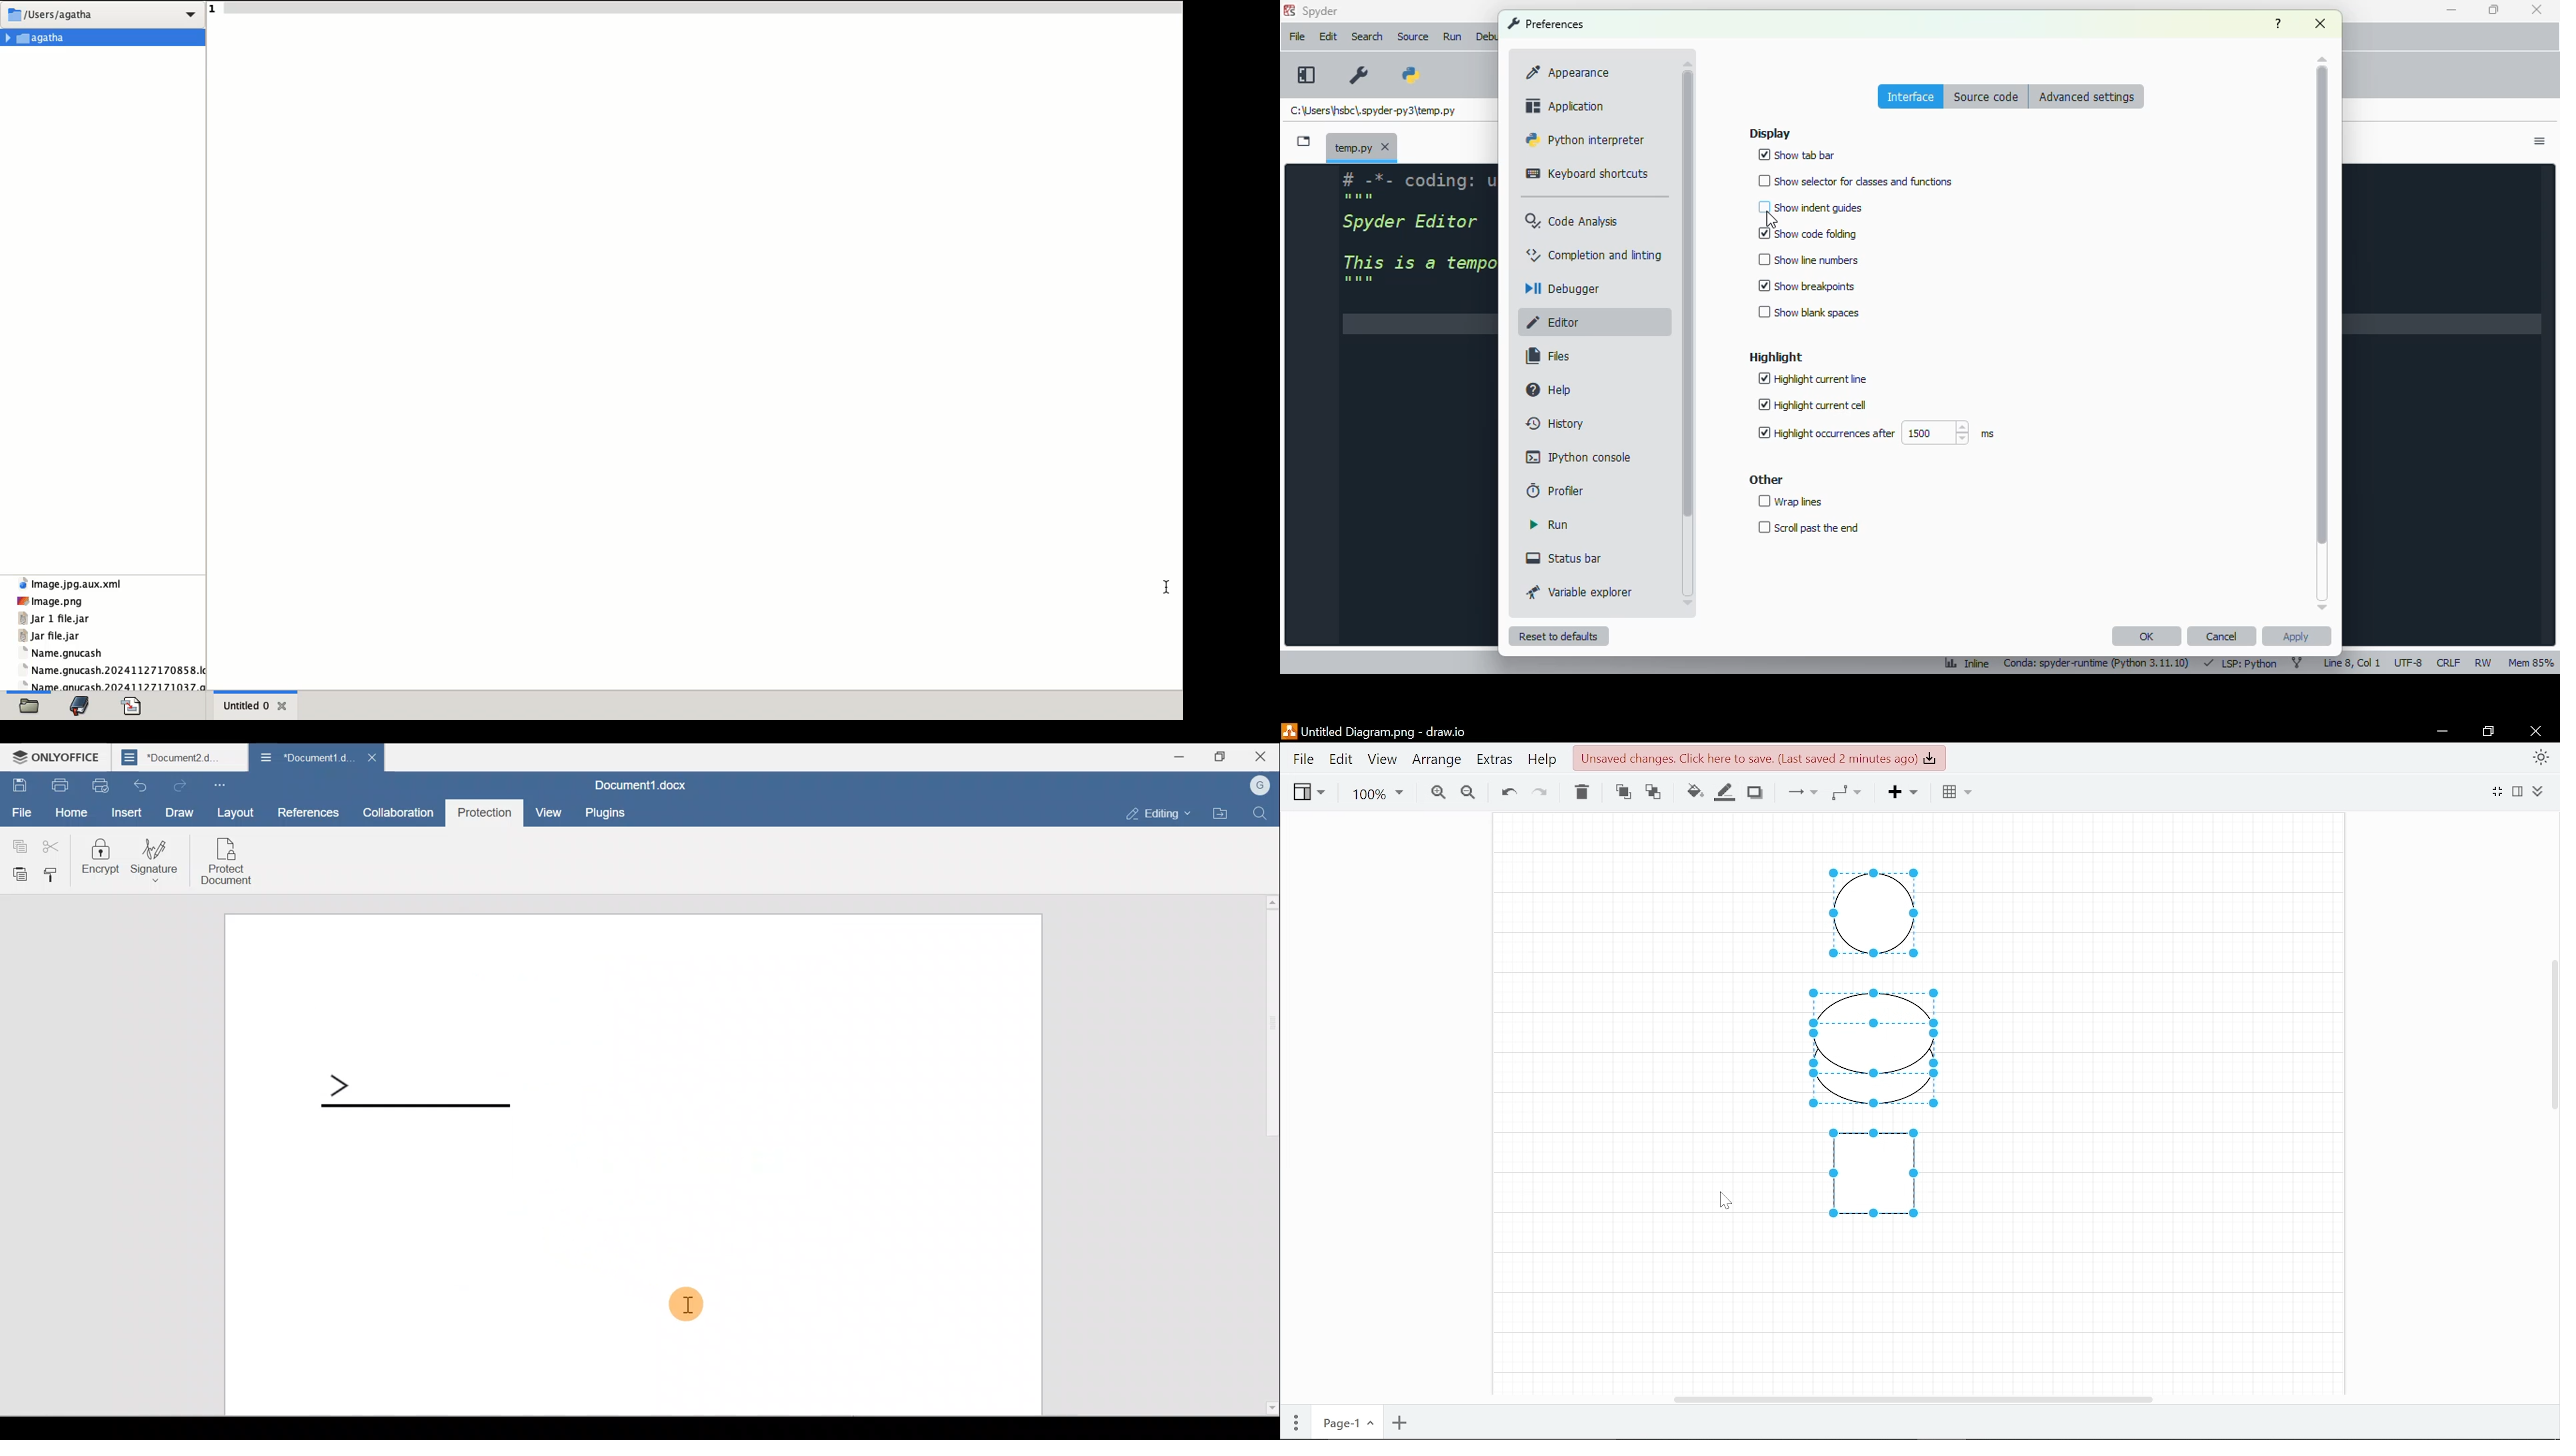  Describe the element at coordinates (1808, 528) in the screenshot. I see `scroll past the end` at that location.